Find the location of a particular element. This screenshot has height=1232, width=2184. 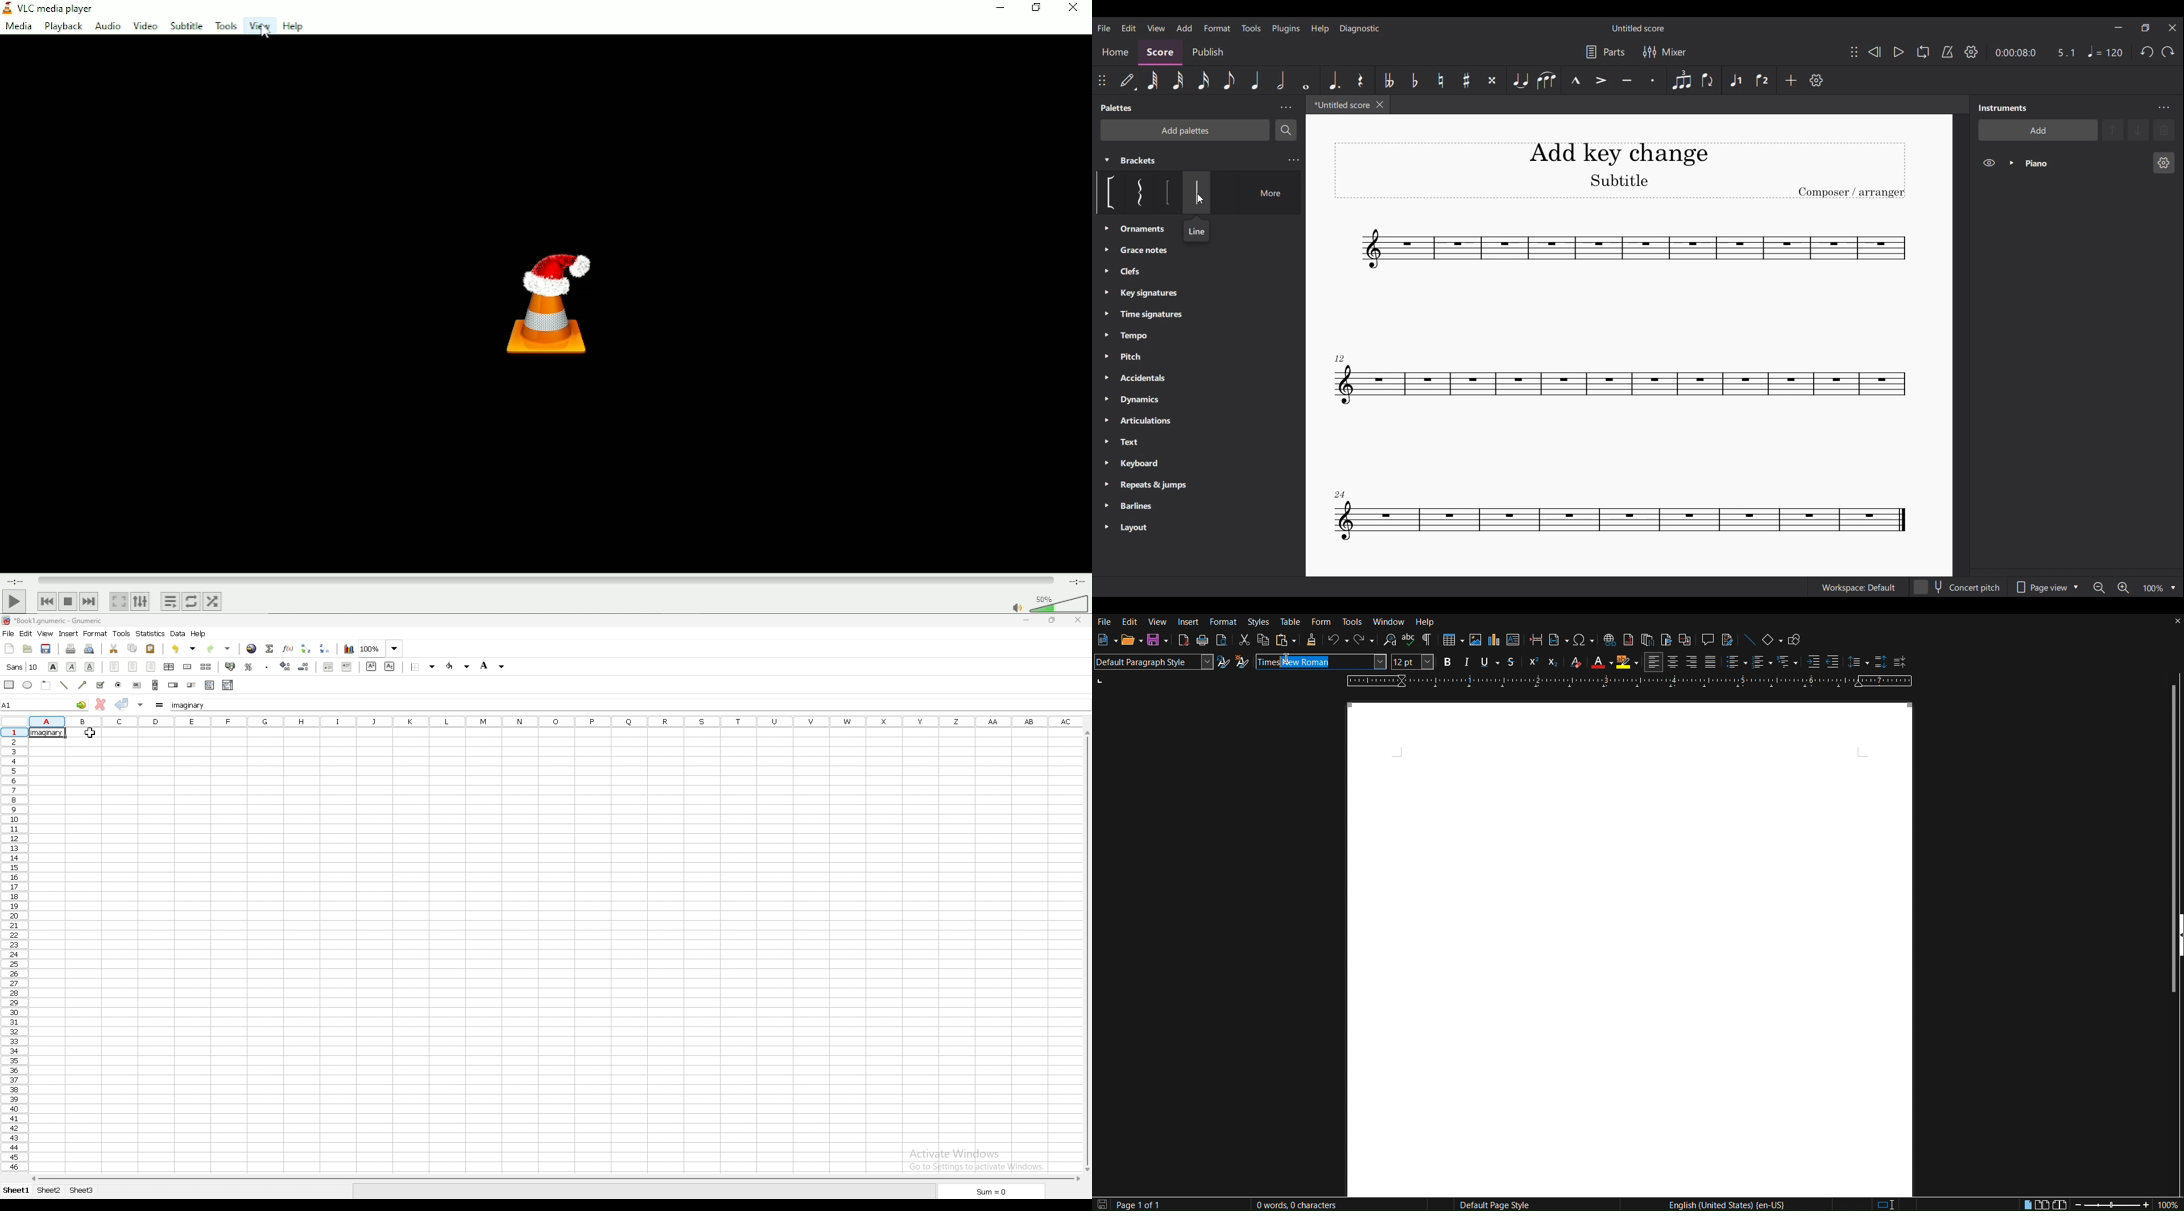

View is located at coordinates (1157, 622).